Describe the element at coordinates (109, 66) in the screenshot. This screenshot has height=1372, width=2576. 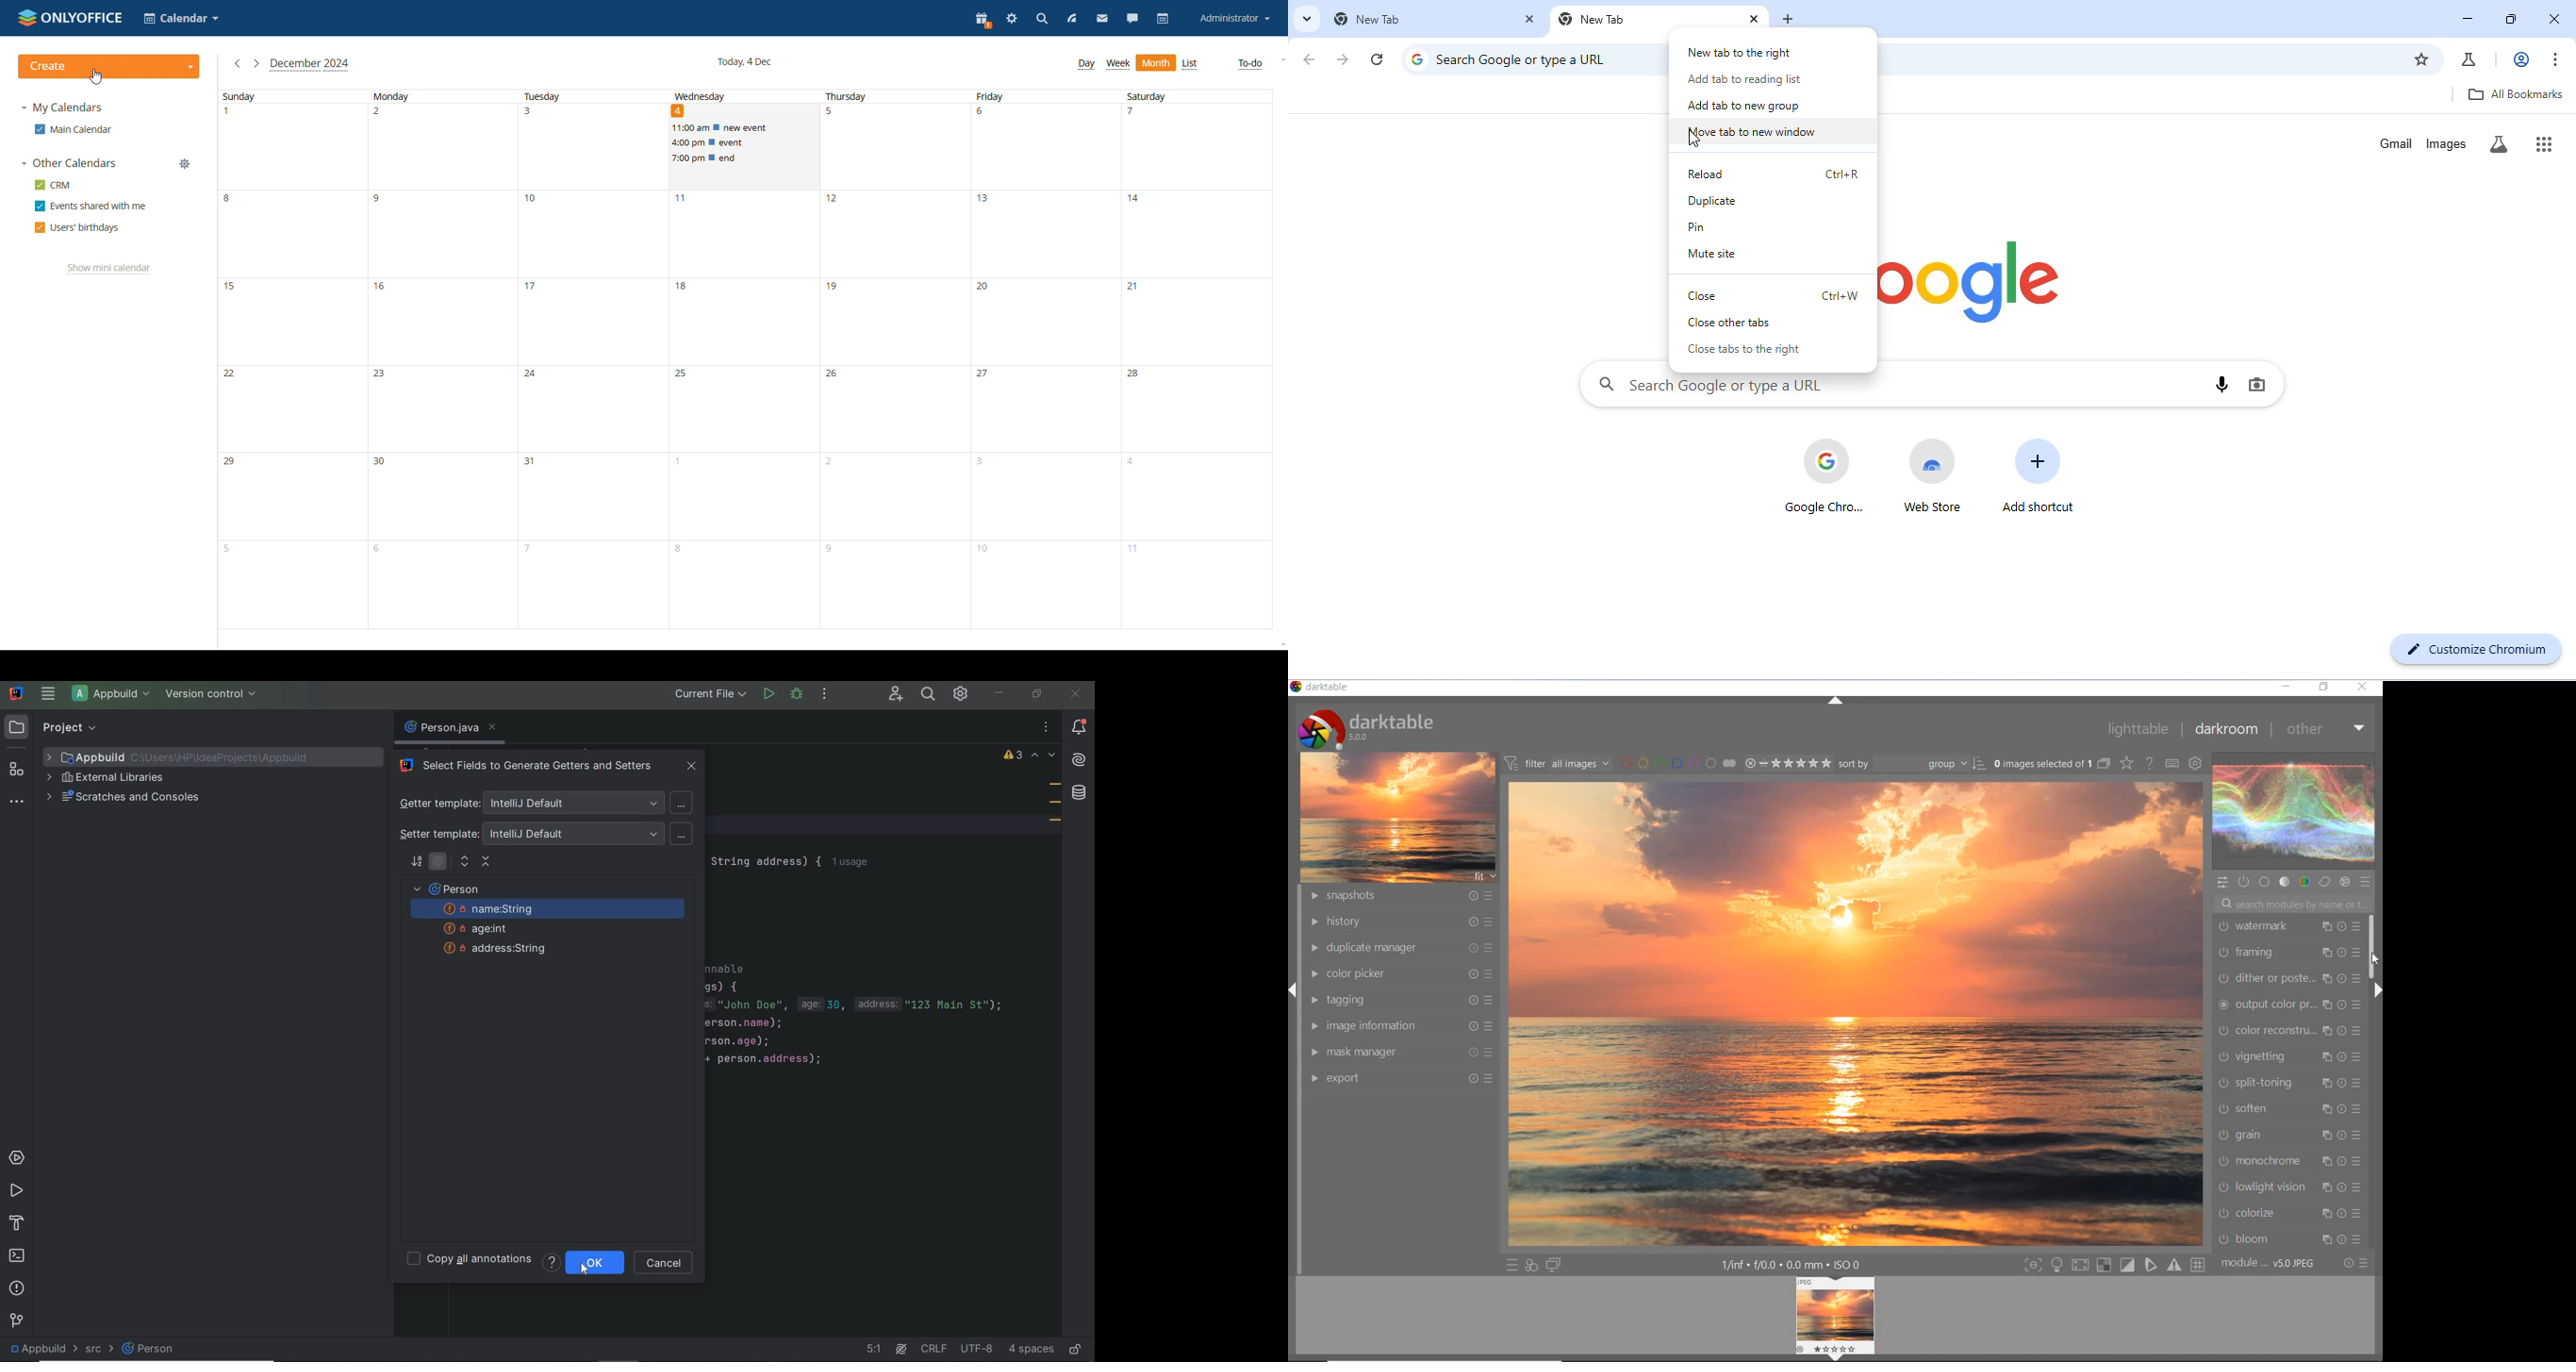
I see `create` at that location.